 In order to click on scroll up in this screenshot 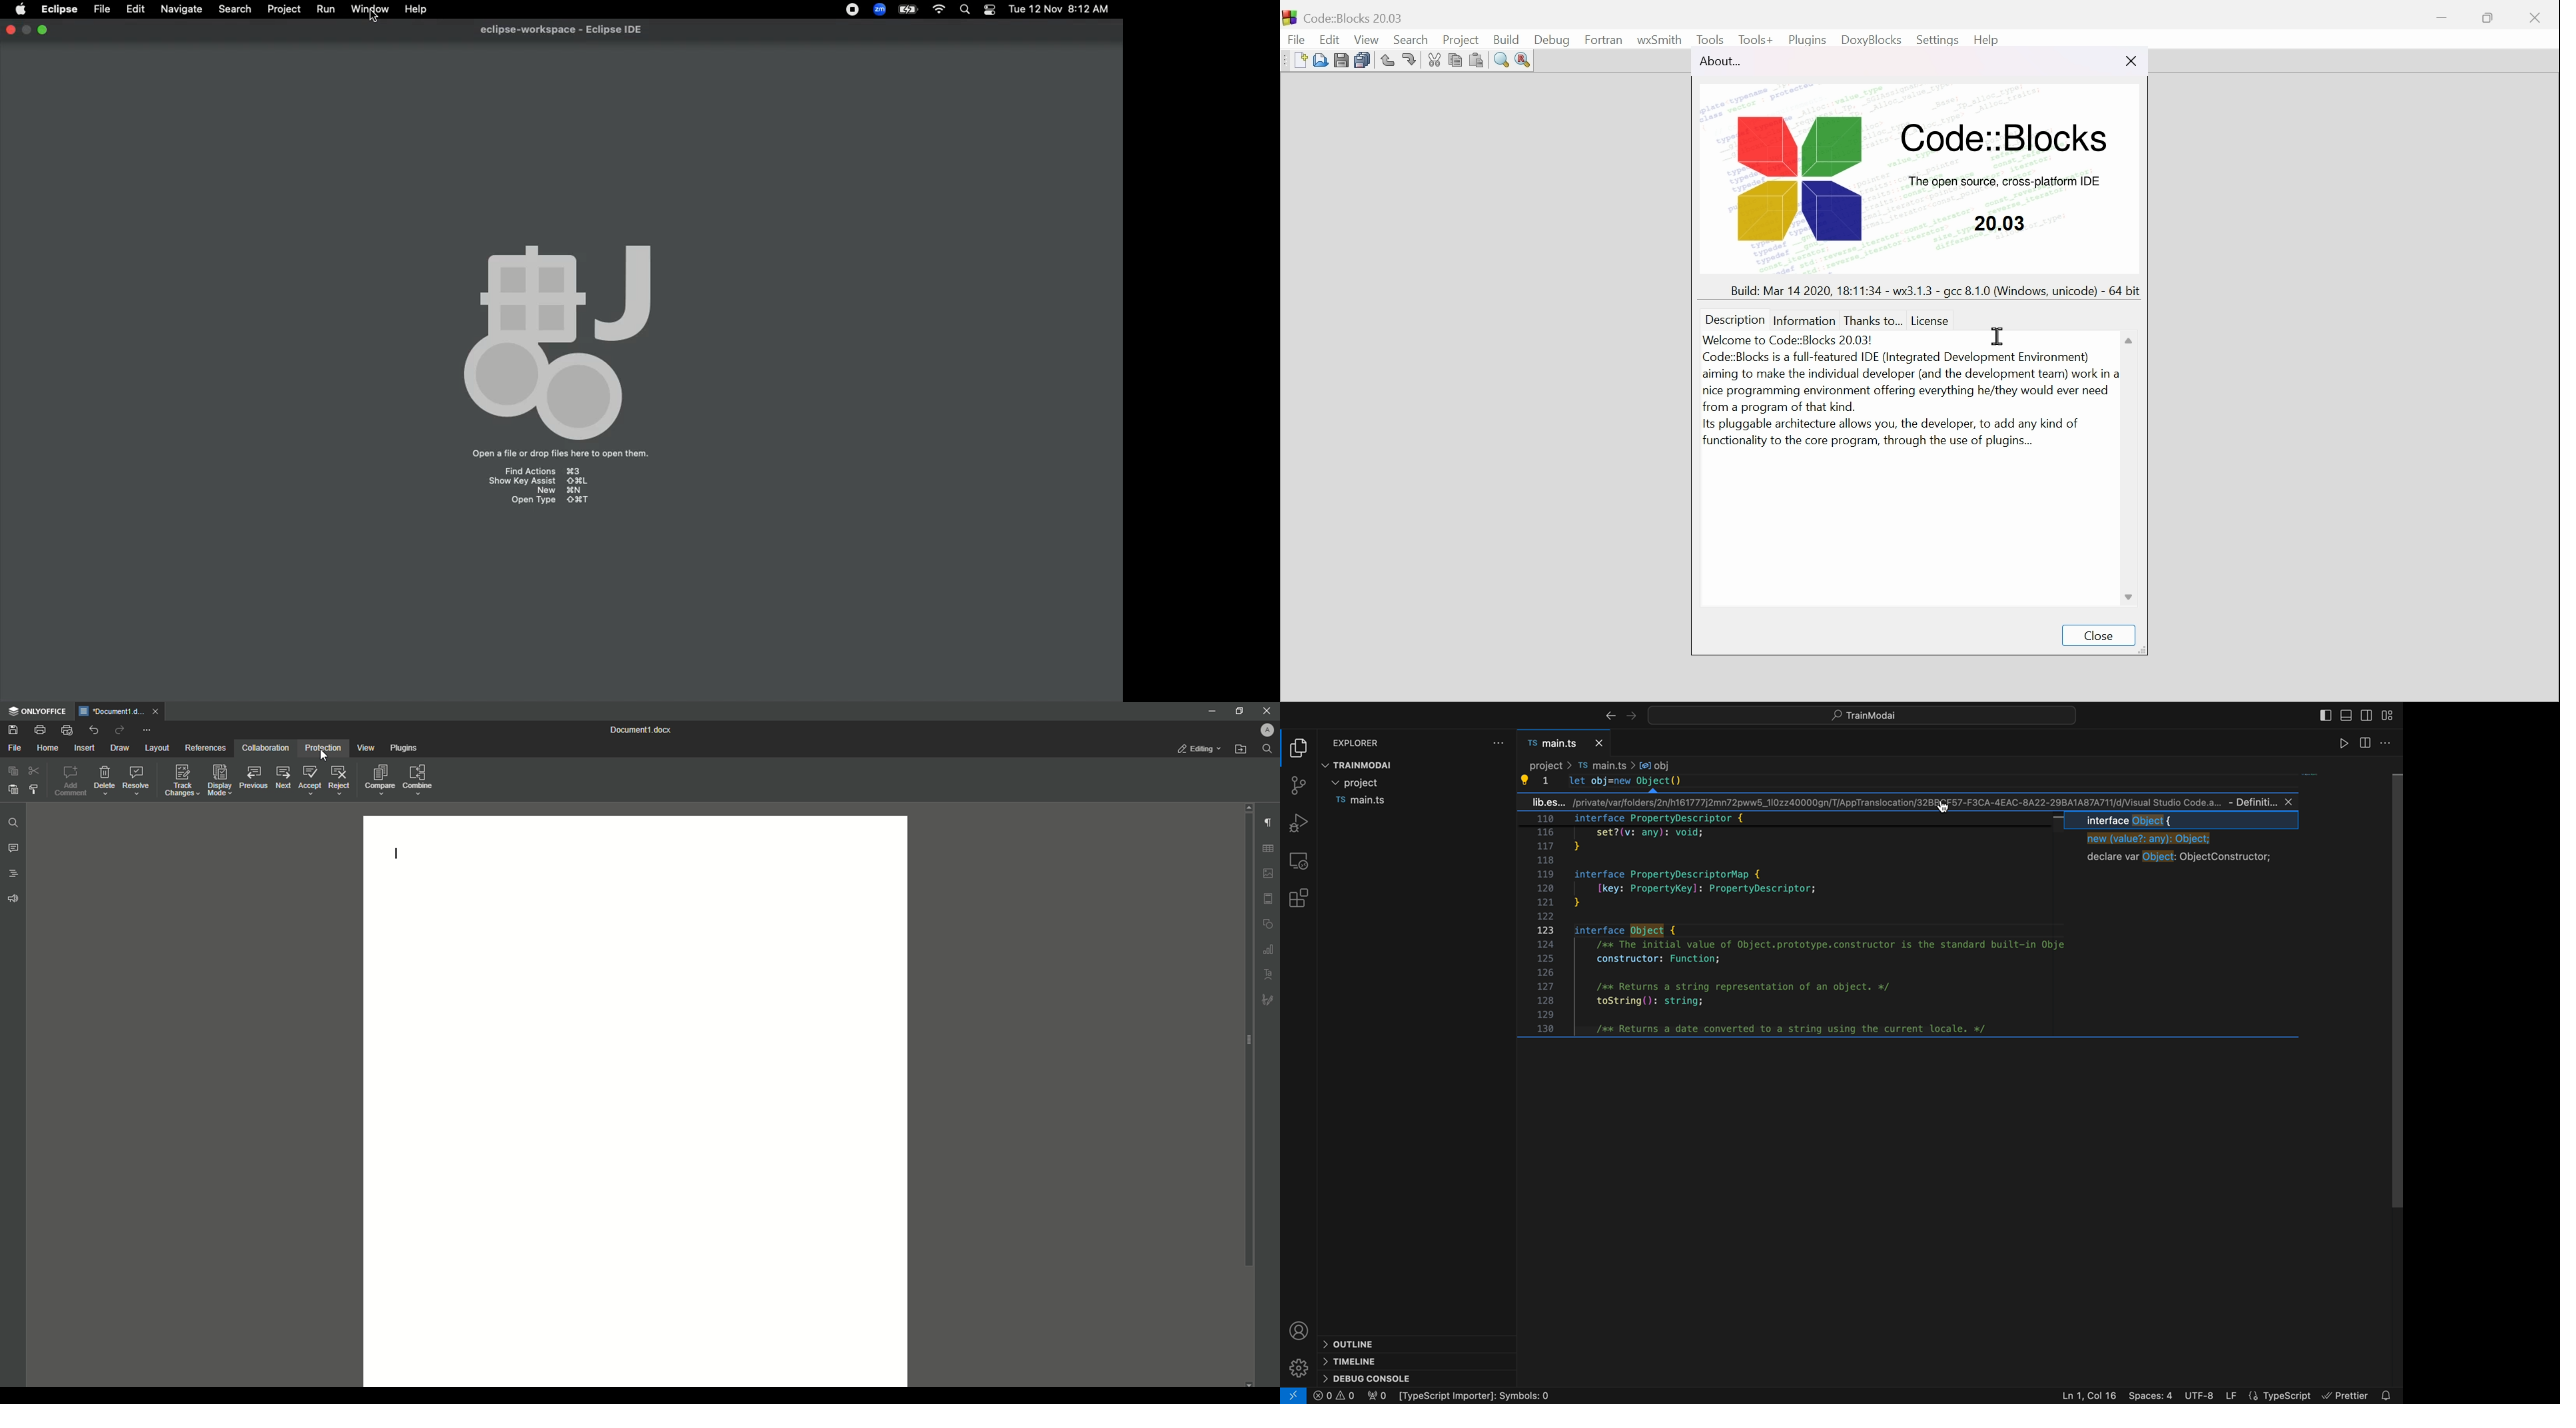, I will do `click(1249, 807)`.